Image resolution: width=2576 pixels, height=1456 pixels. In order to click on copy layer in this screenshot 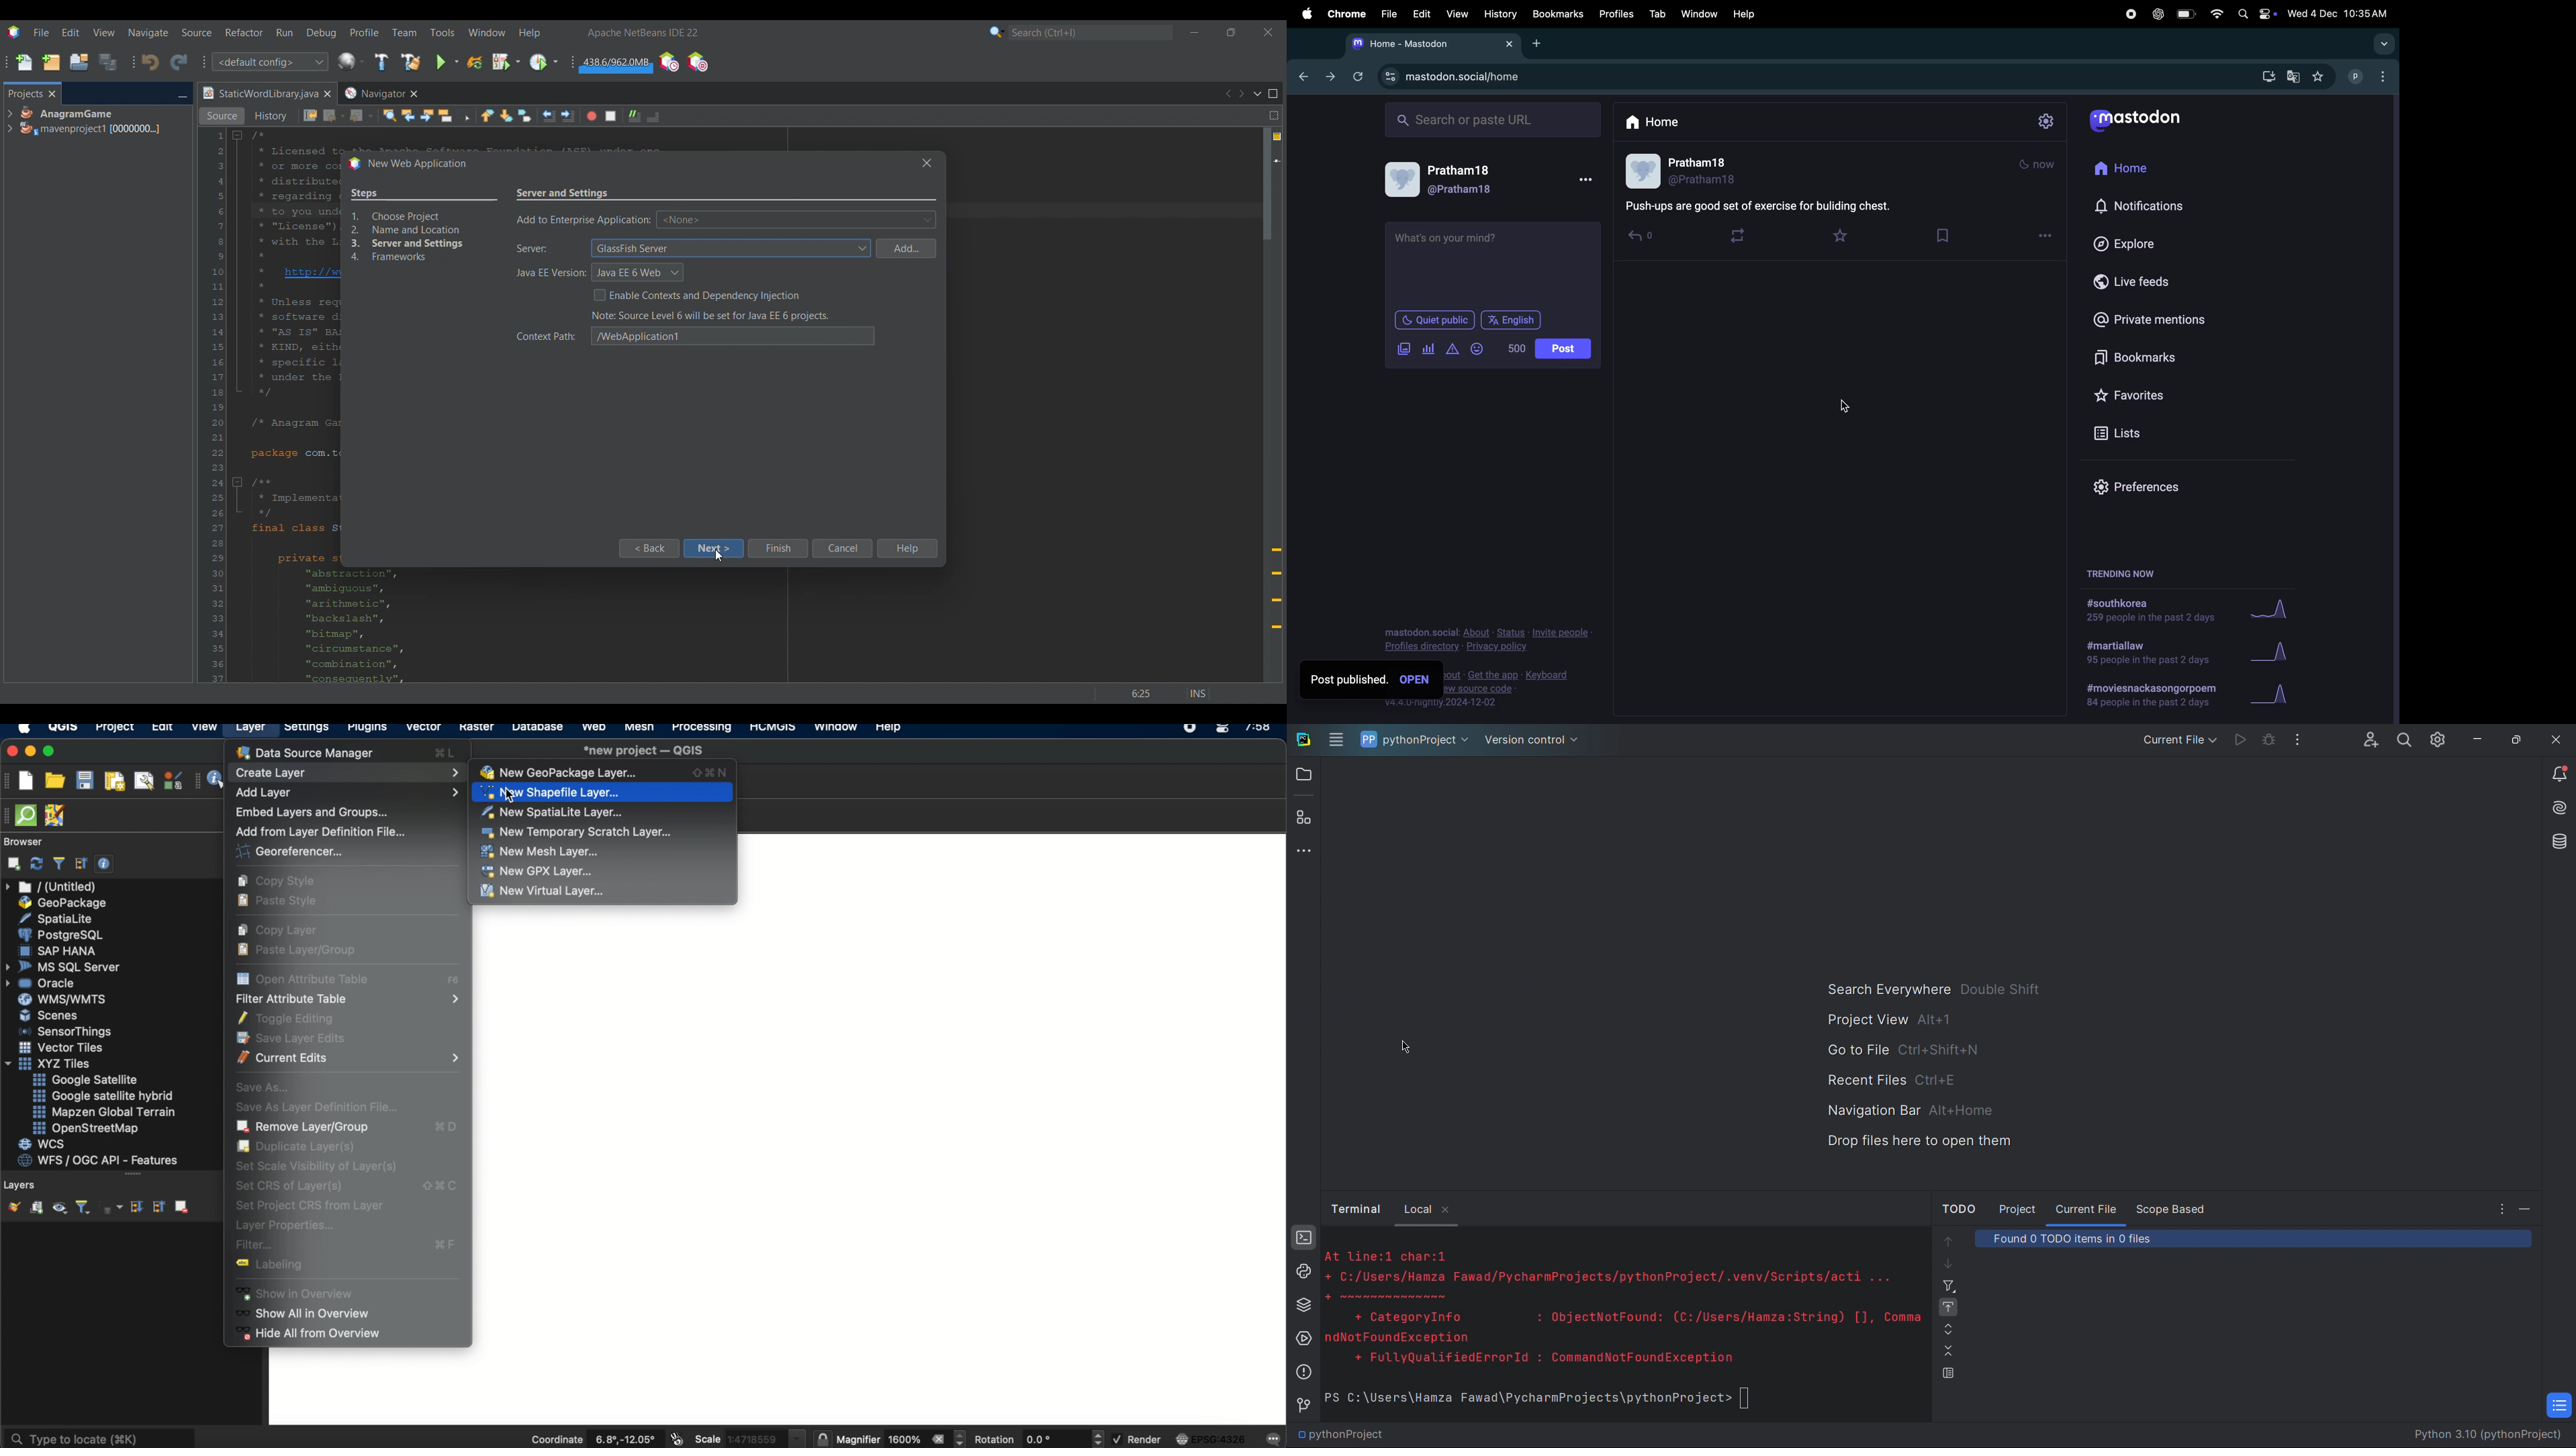, I will do `click(279, 929)`.